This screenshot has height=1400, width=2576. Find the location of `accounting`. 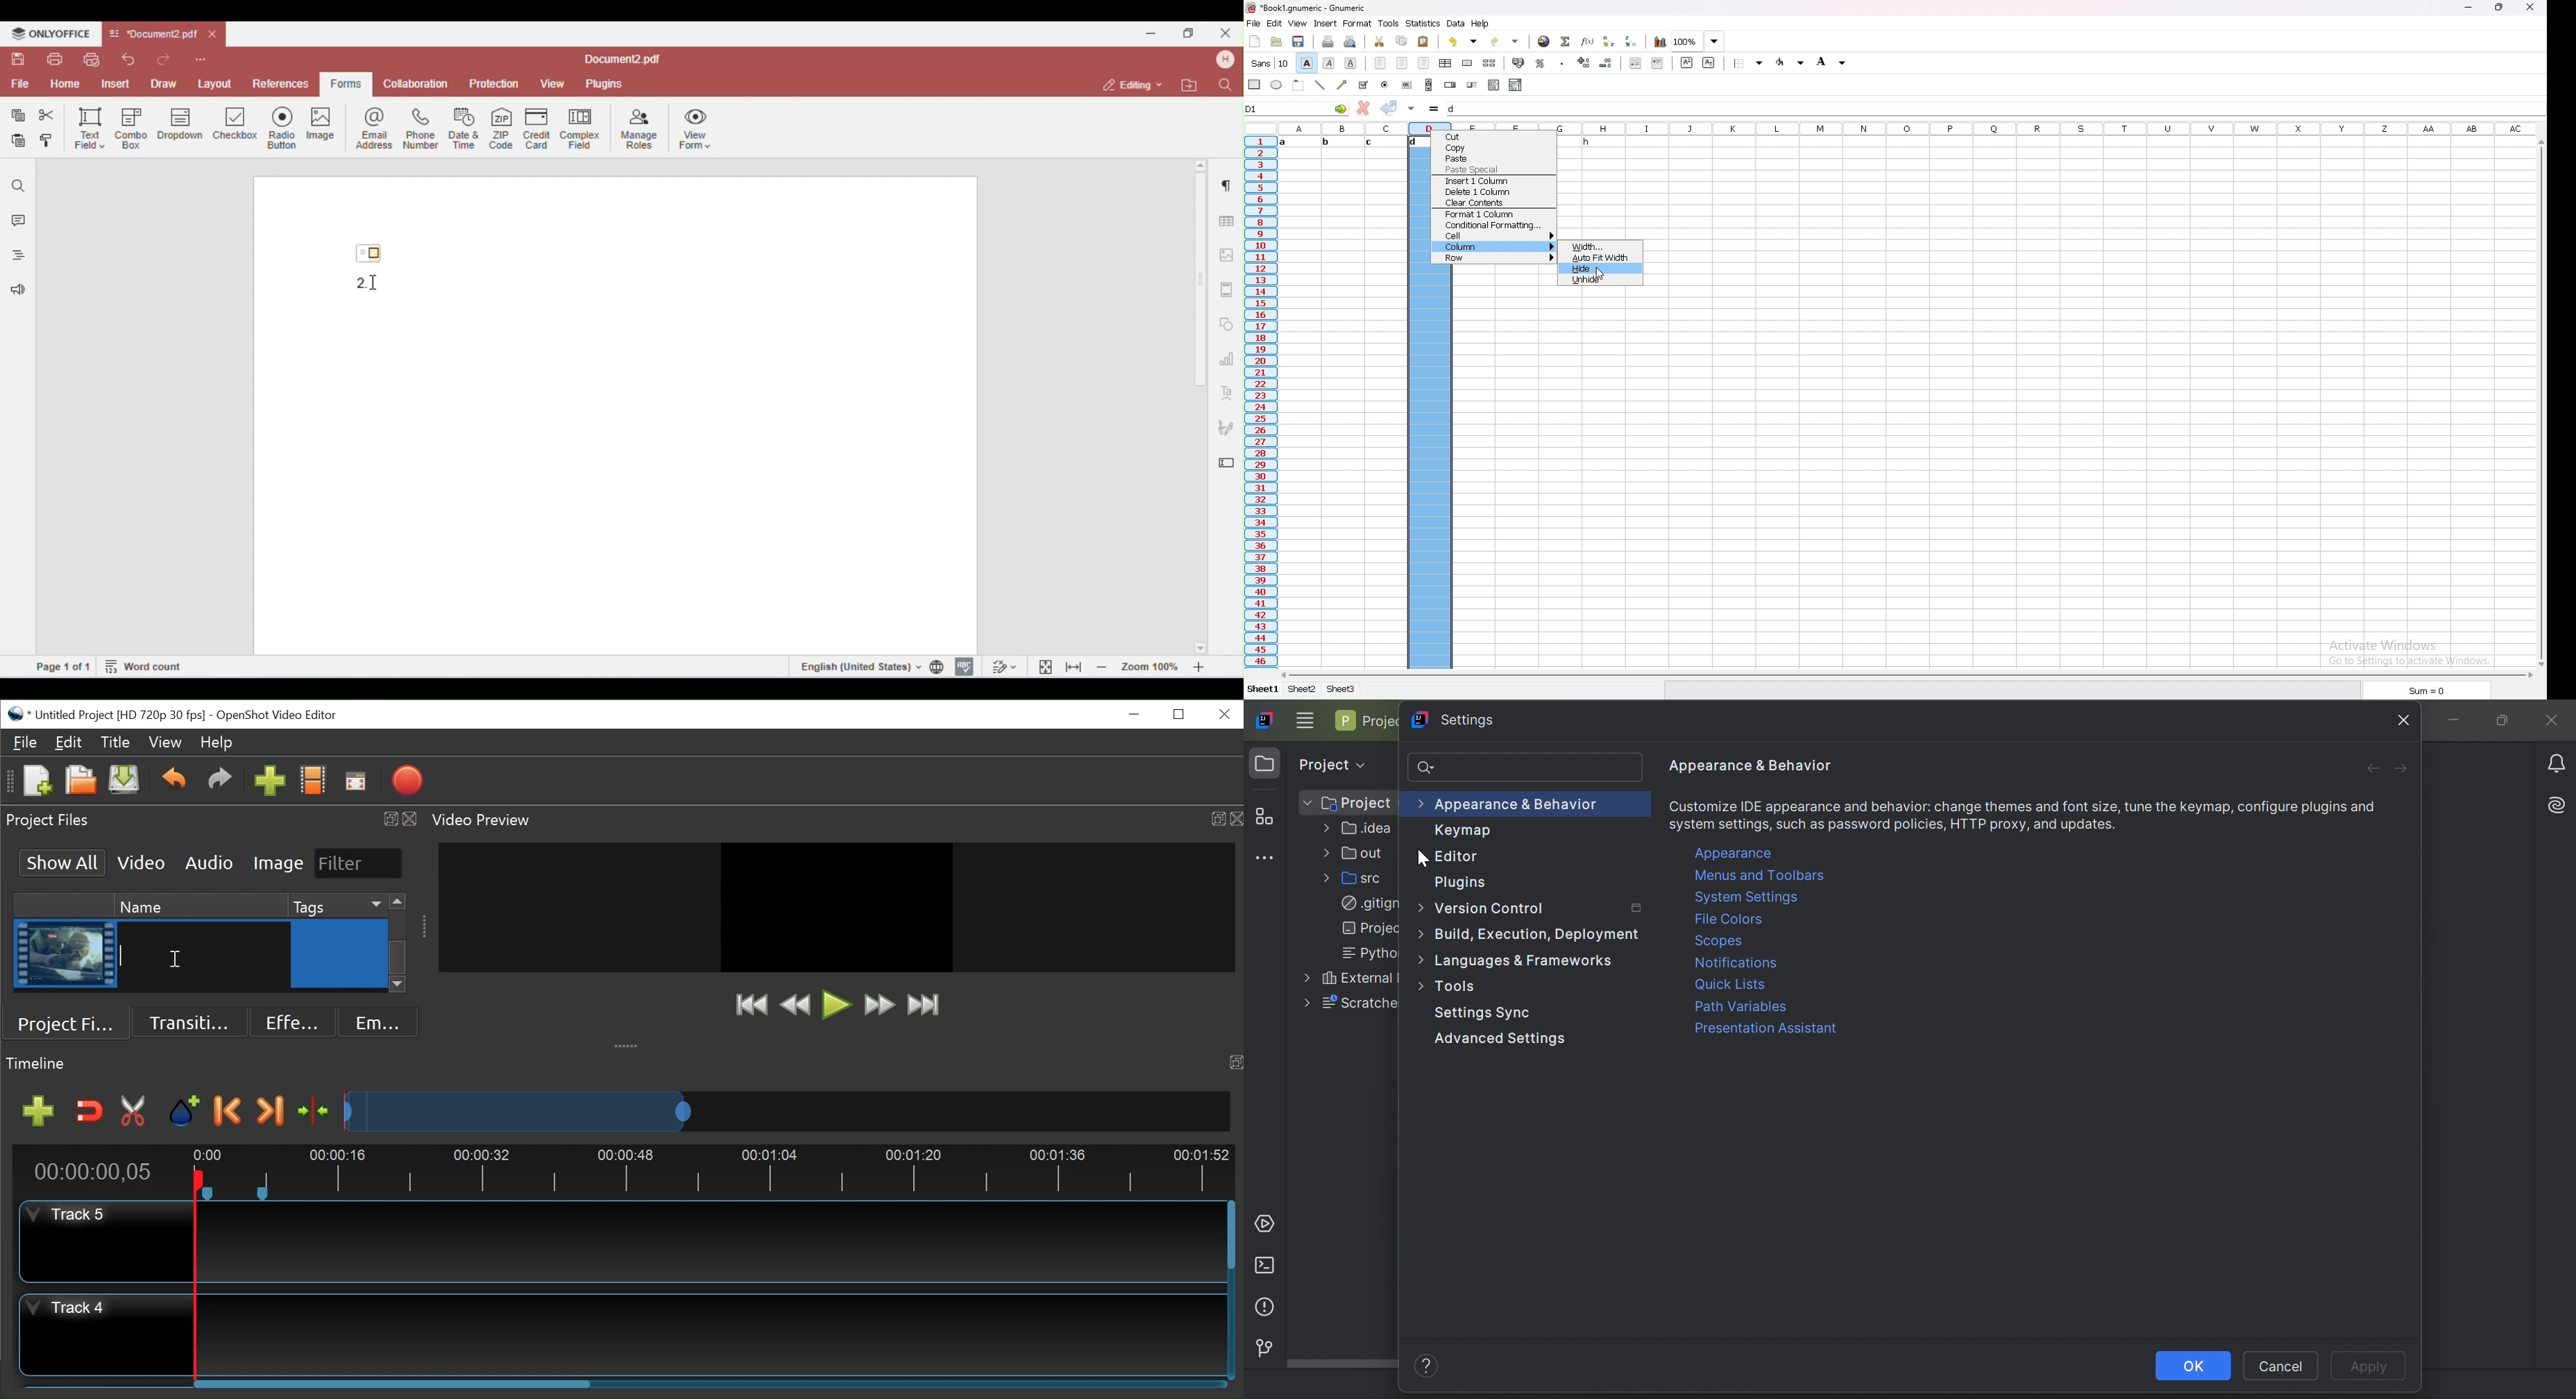

accounting is located at coordinates (1519, 63).